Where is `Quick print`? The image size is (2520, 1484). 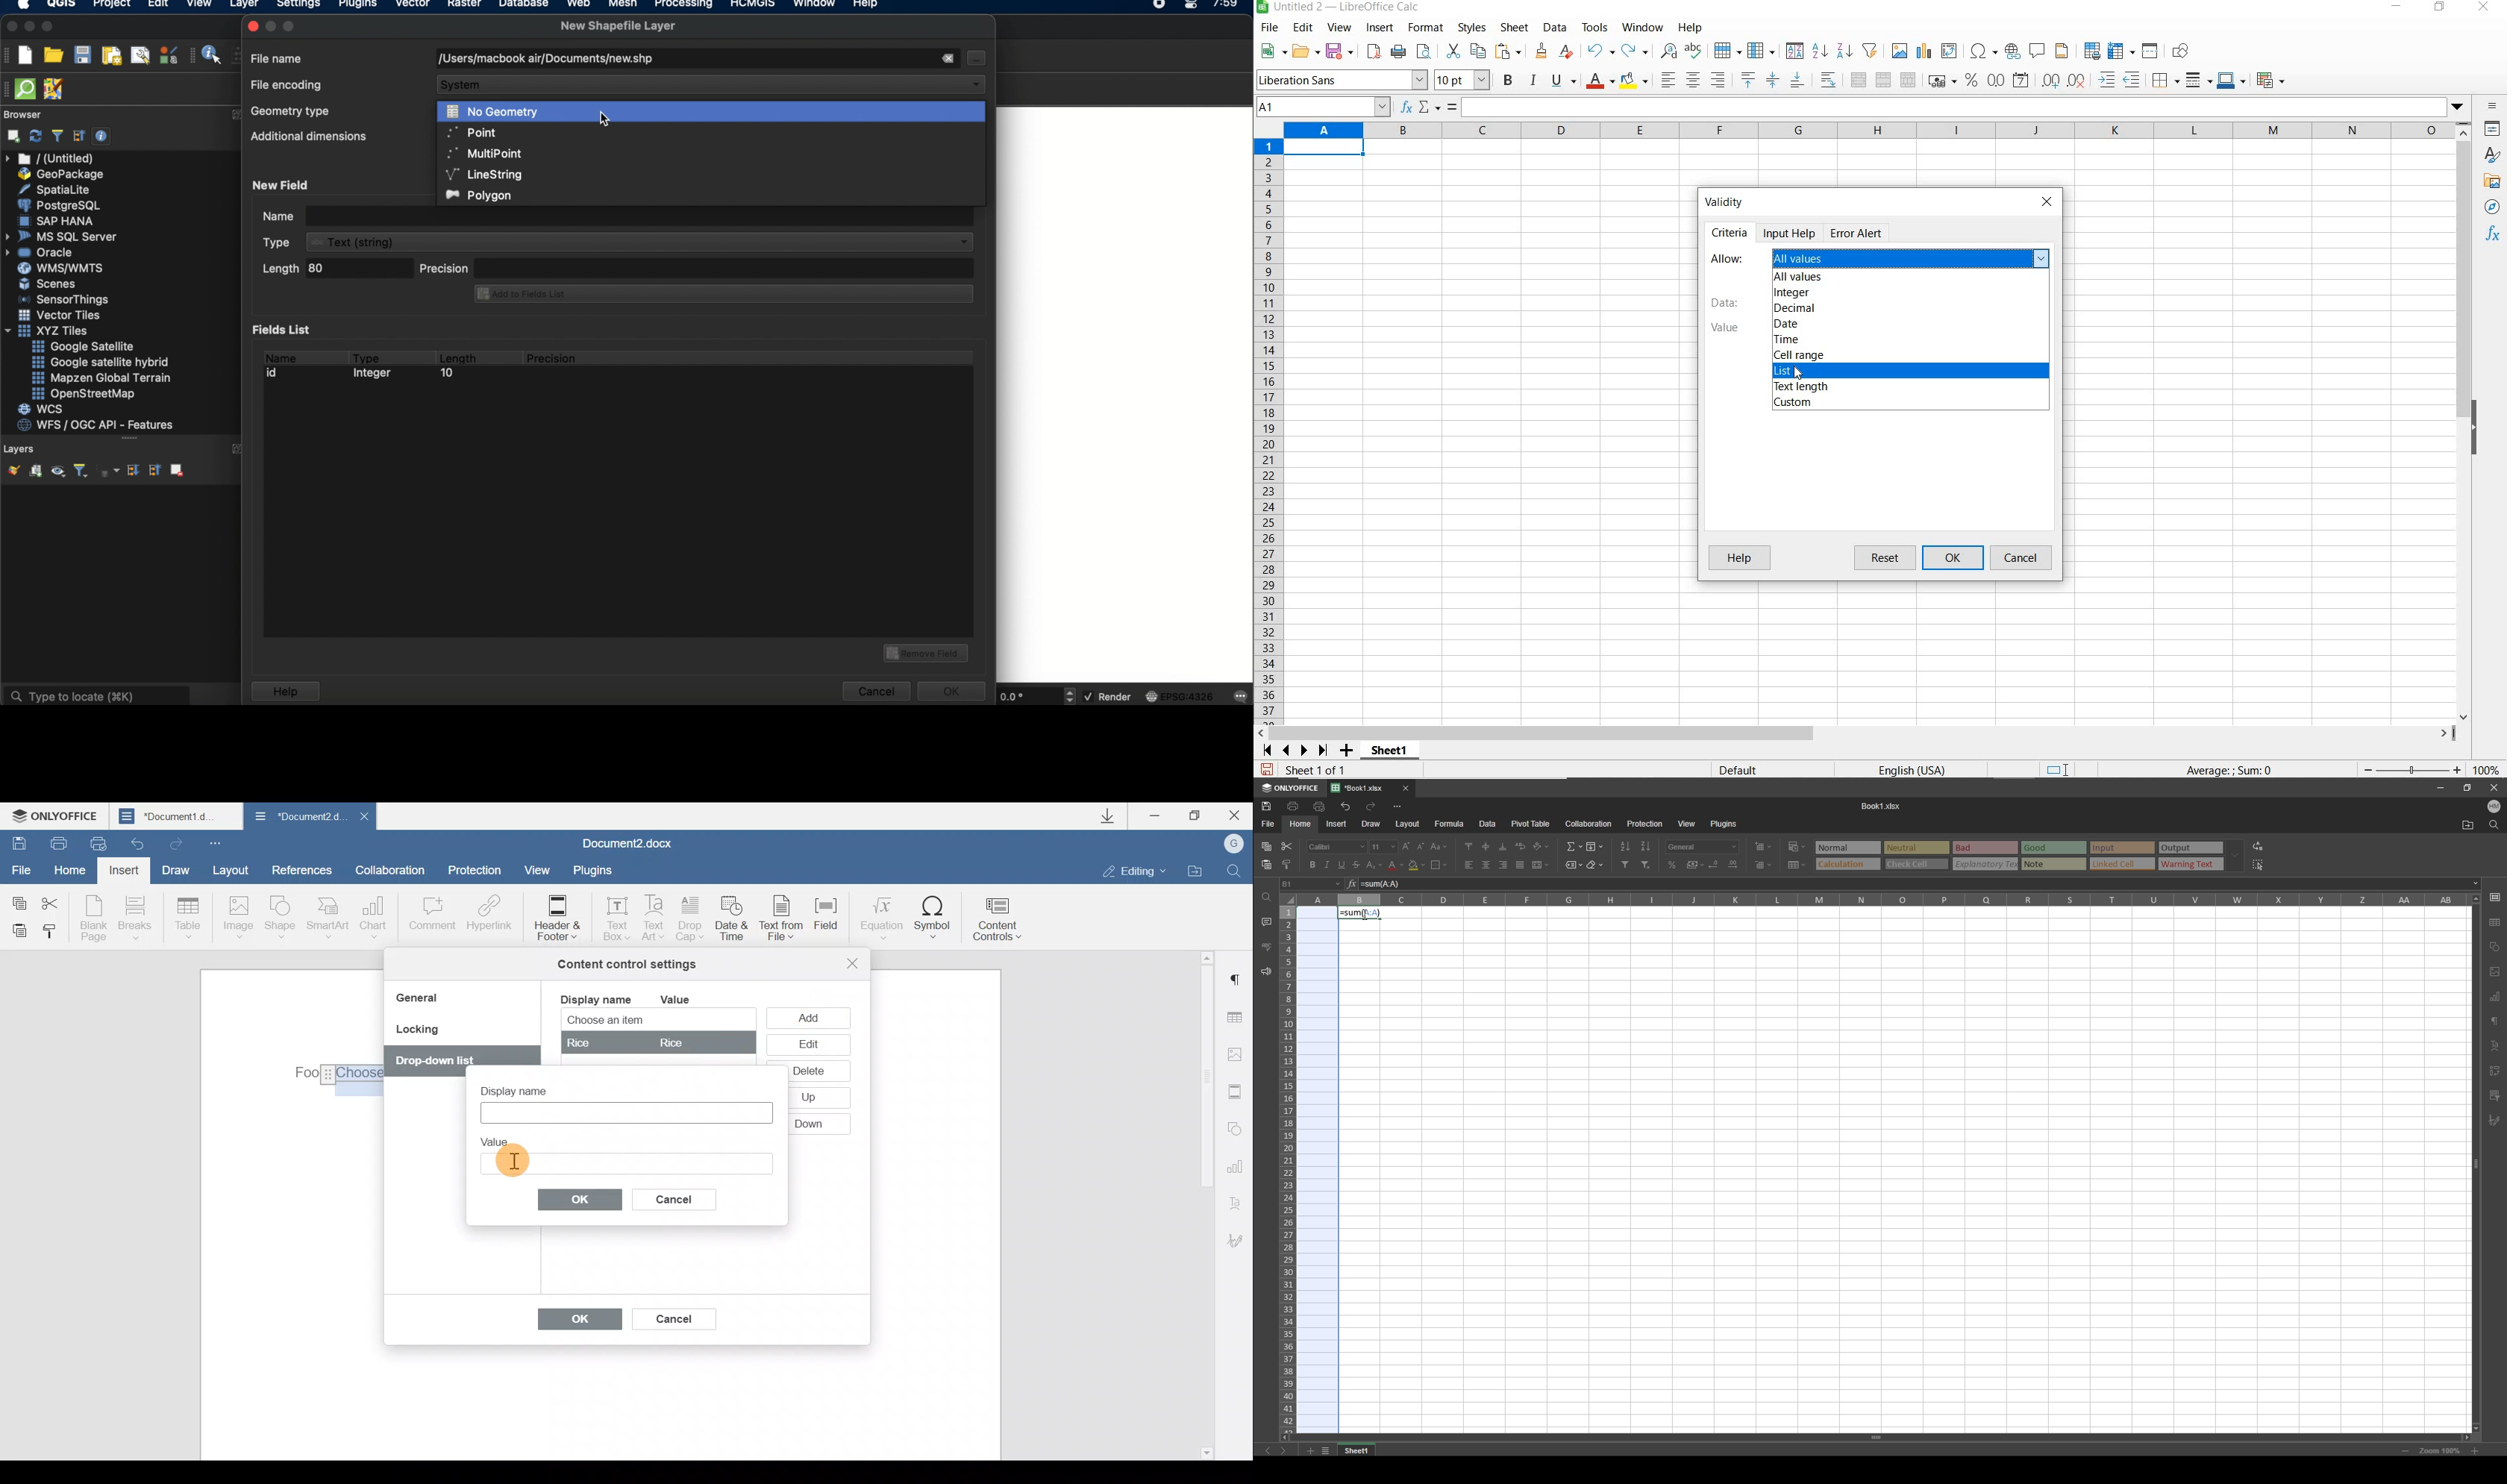 Quick print is located at coordinates (97, 844).